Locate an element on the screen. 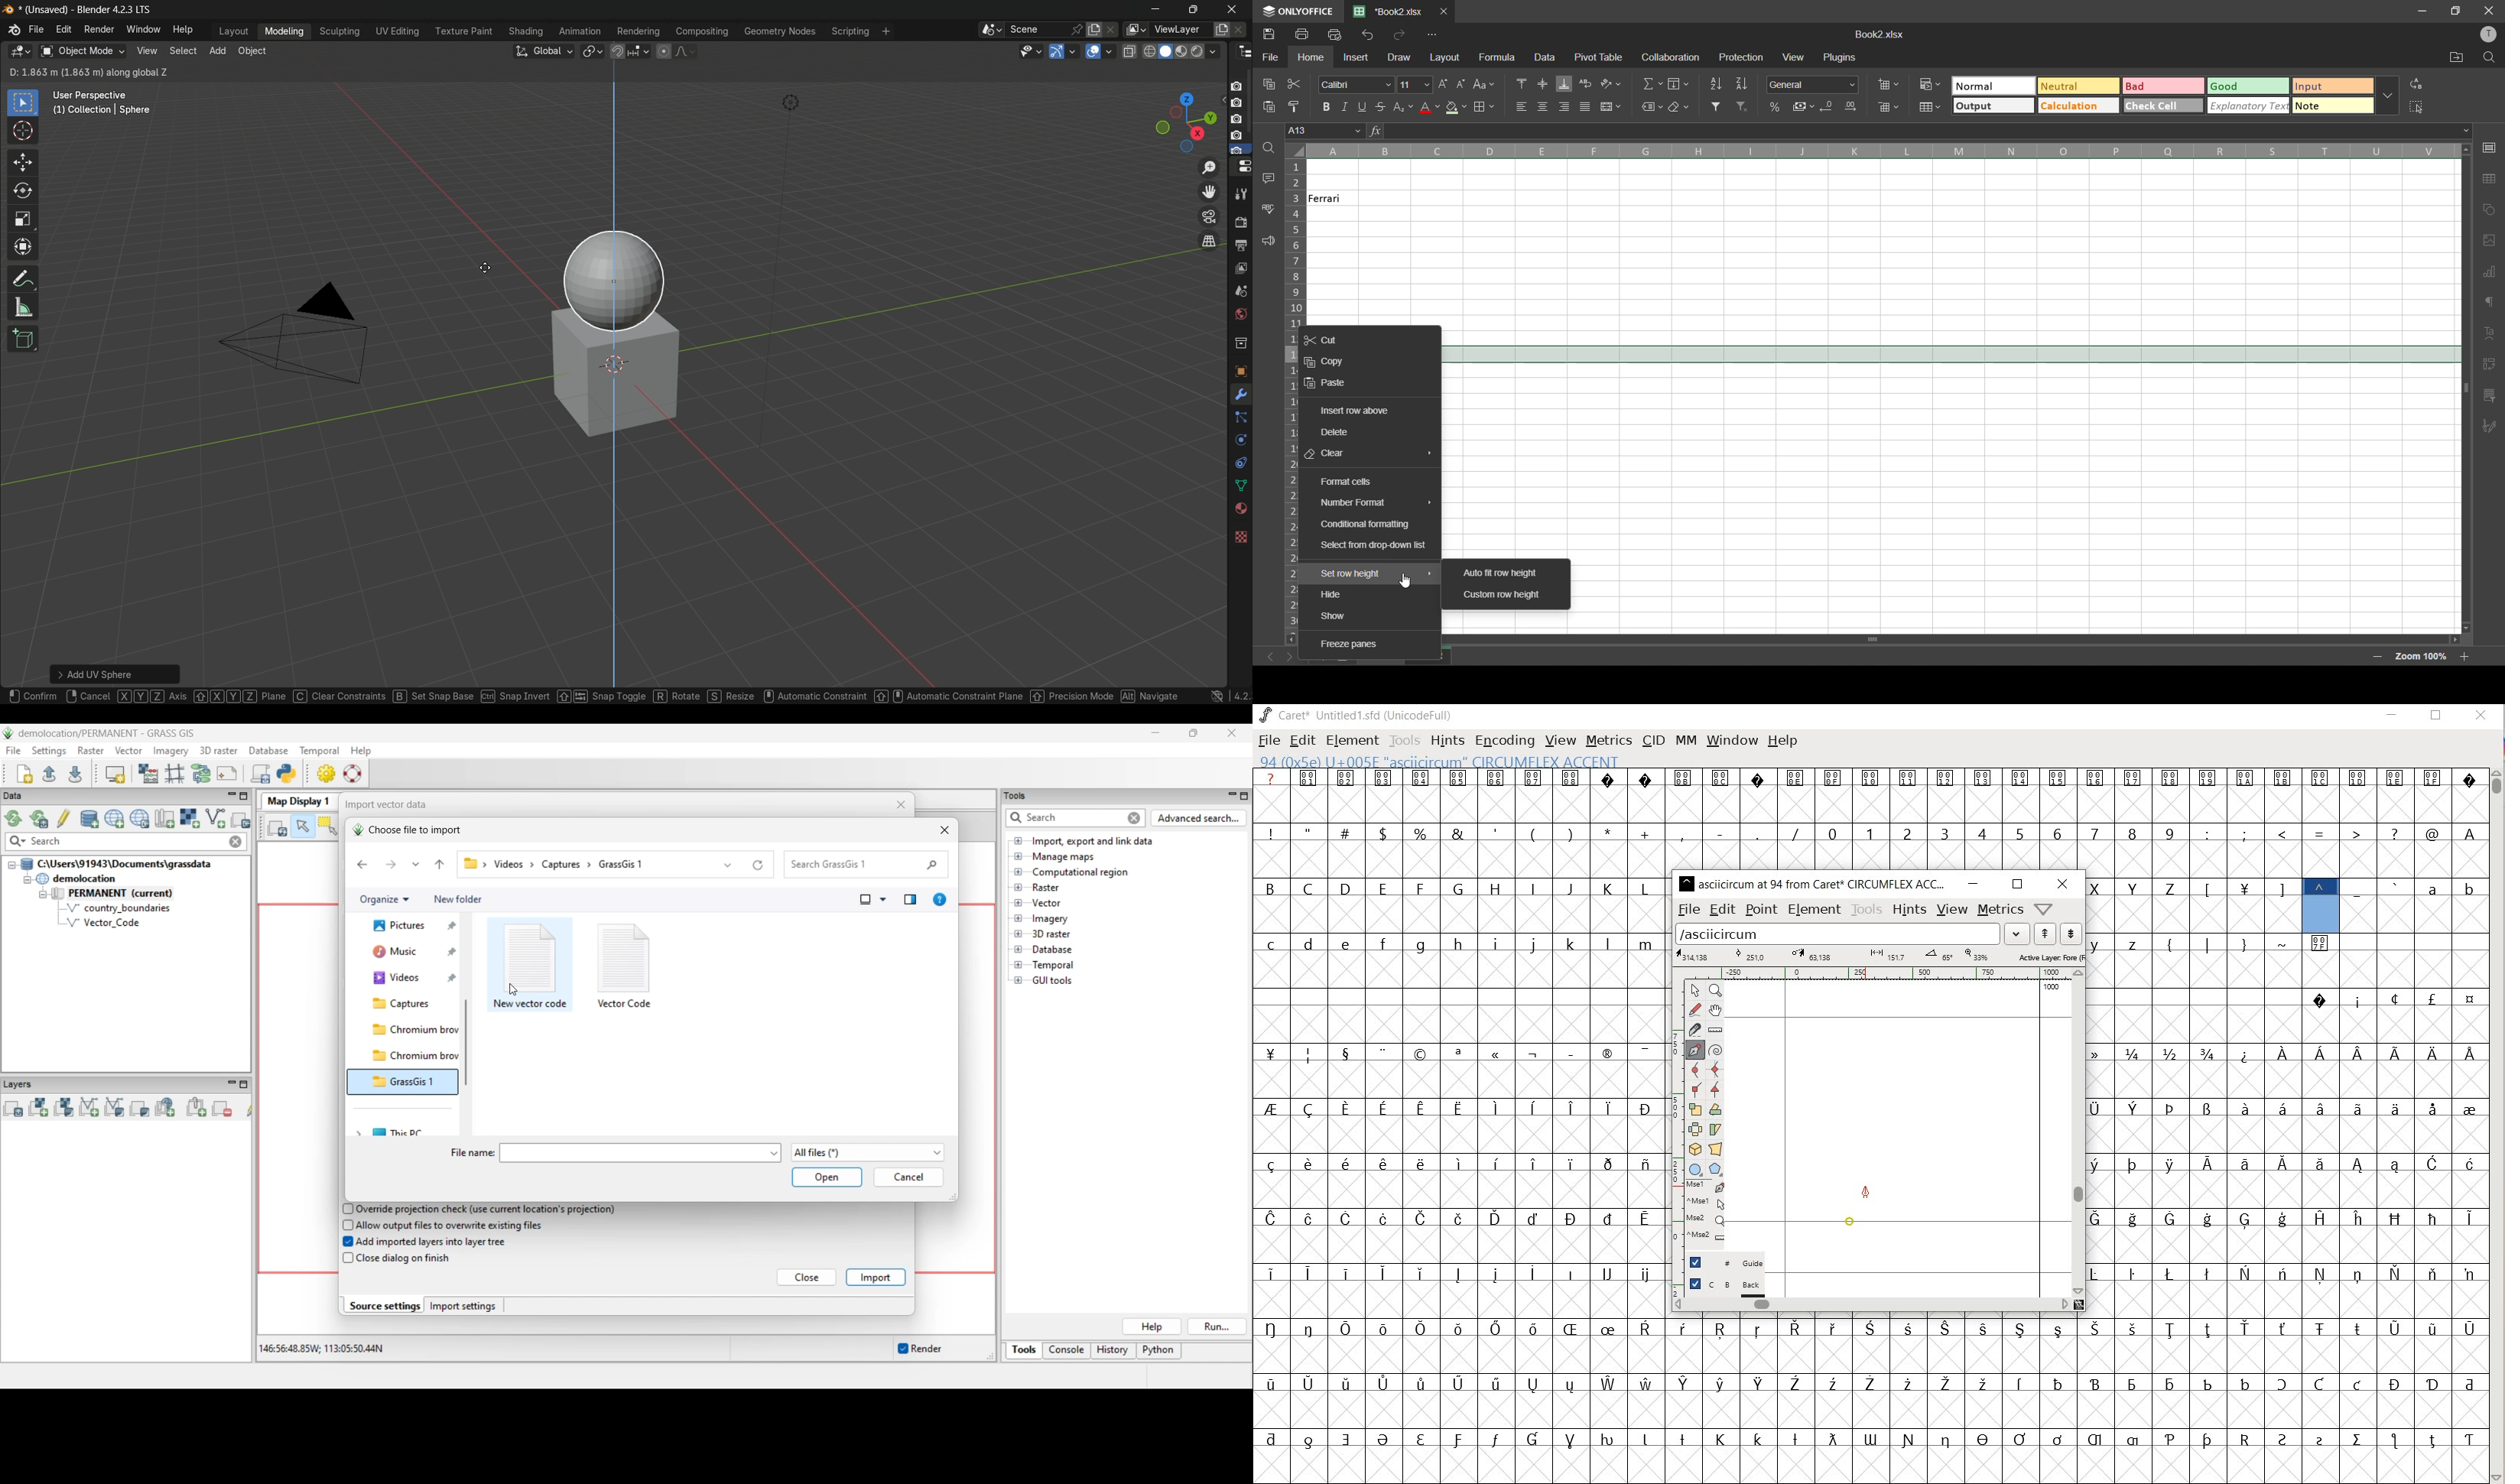 This screenshot has height=1484, width=2520. Save current workspace to file is located at coordinates (75, 773).